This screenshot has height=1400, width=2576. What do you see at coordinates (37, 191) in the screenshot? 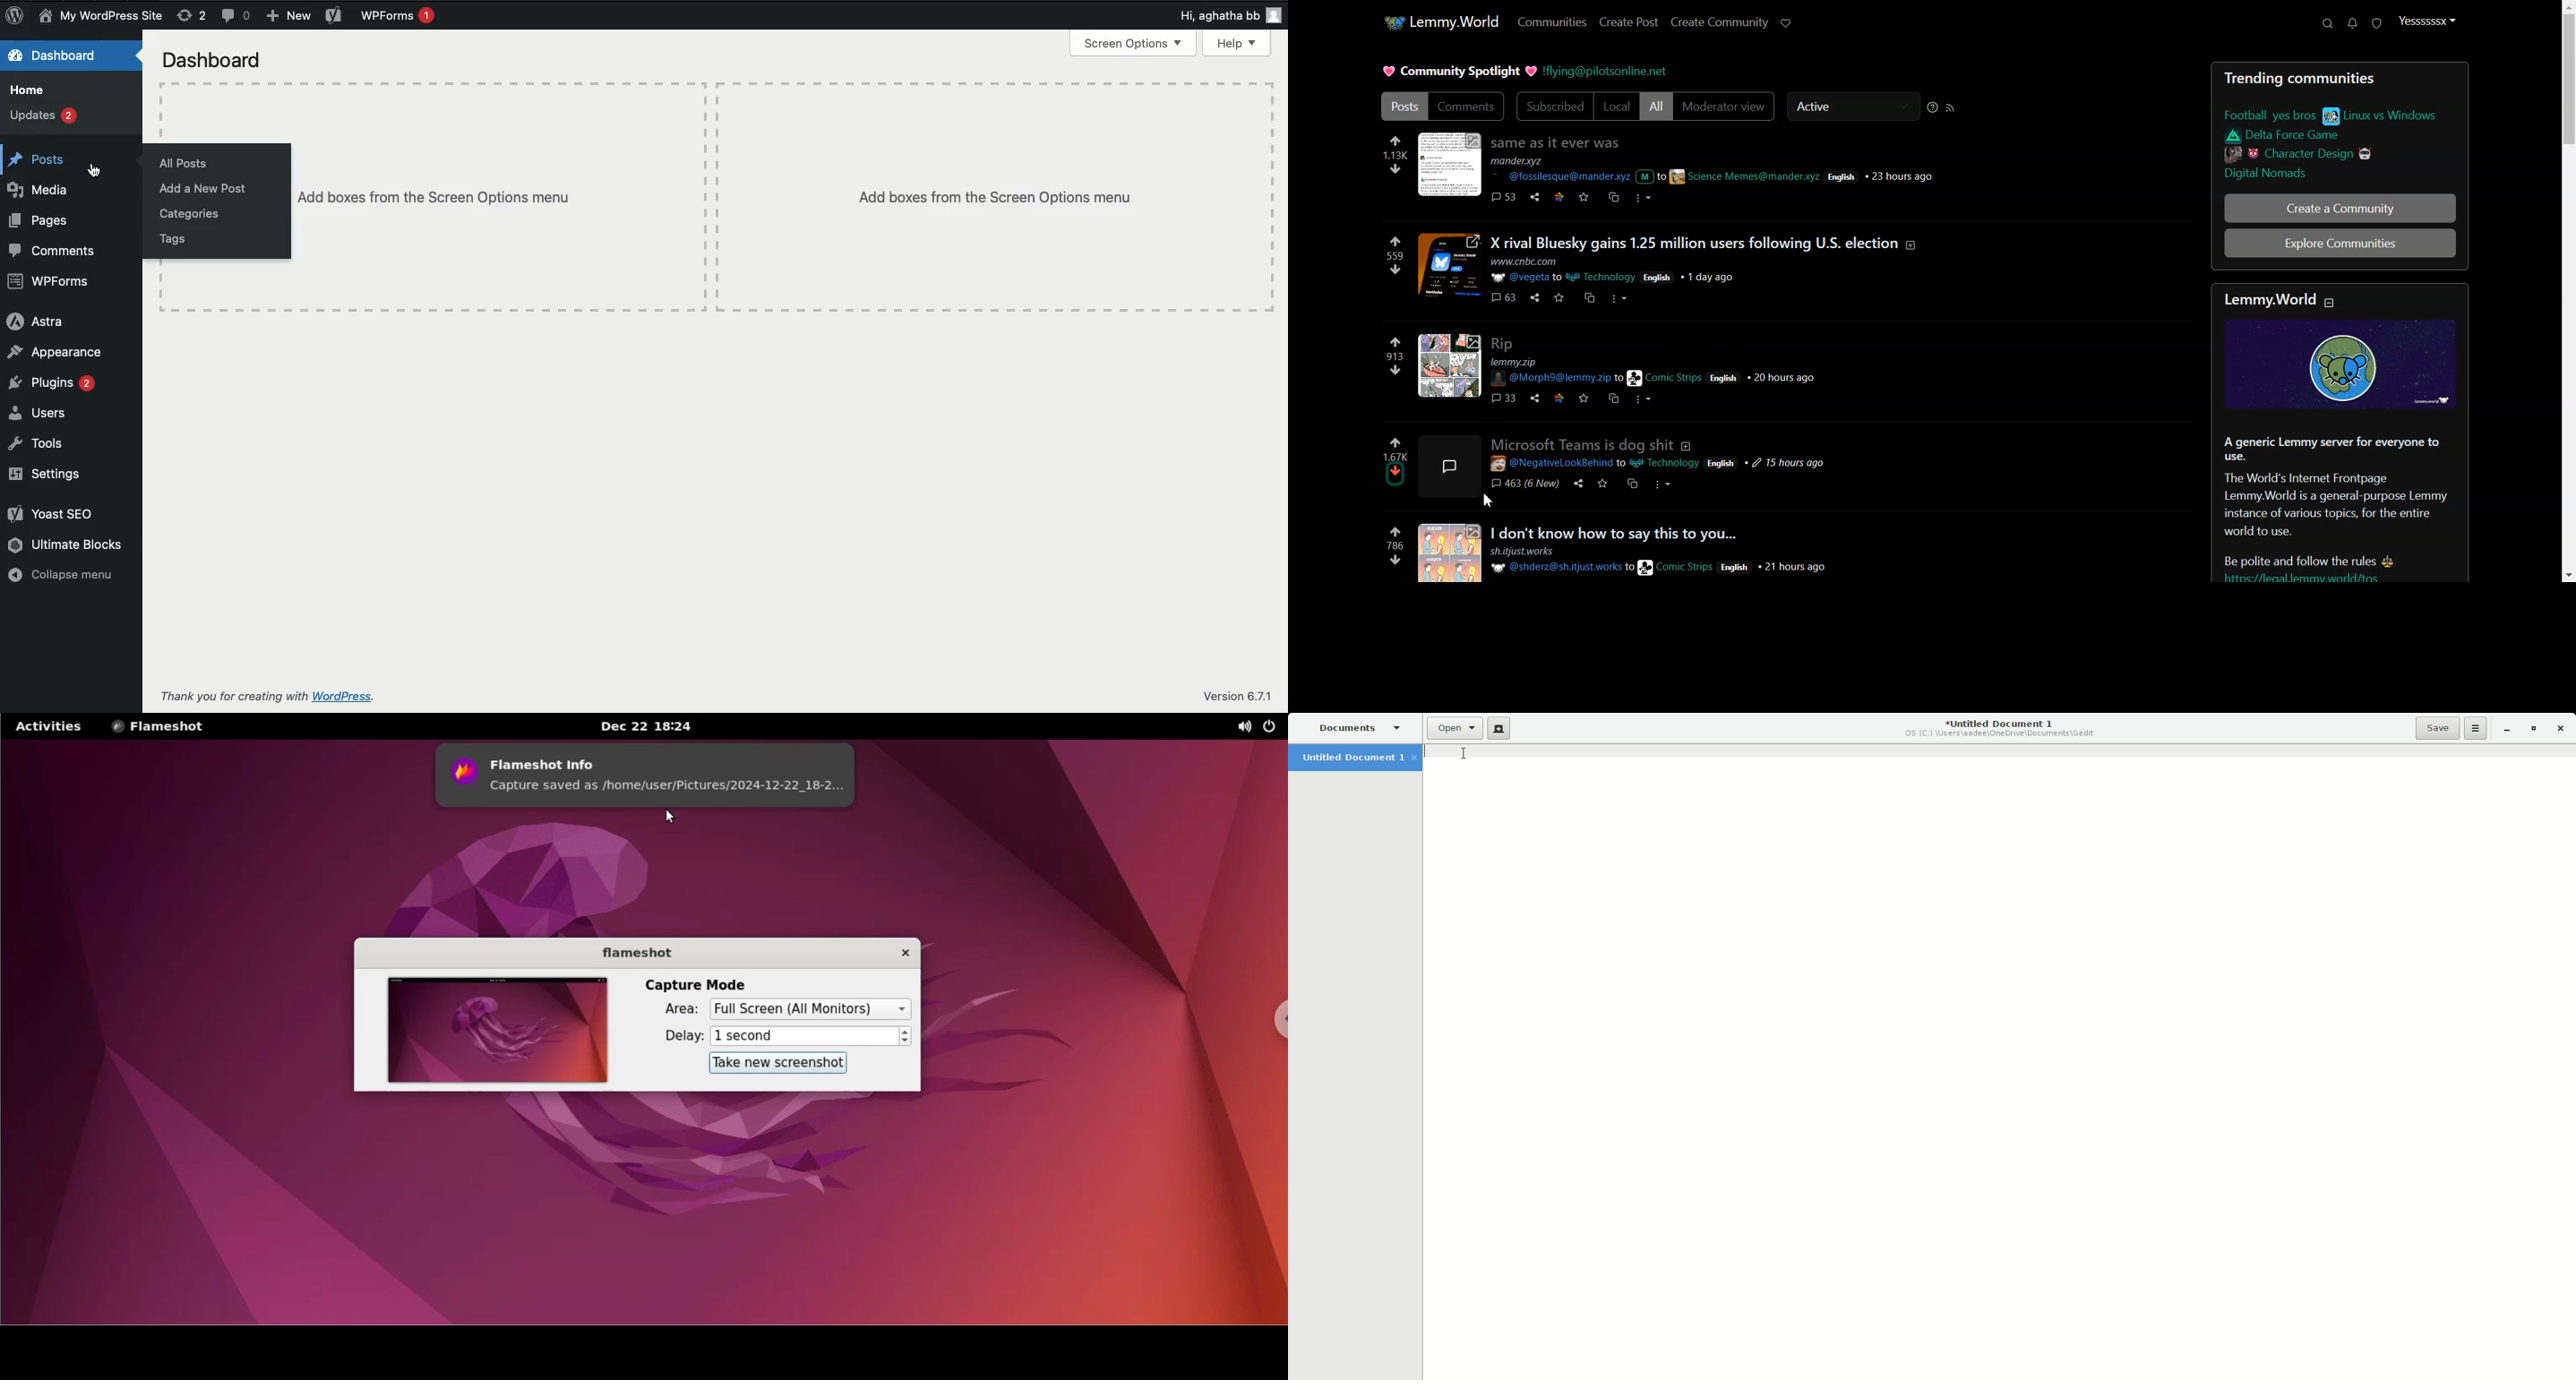
I see `Media` at bounding box center [37, 191].